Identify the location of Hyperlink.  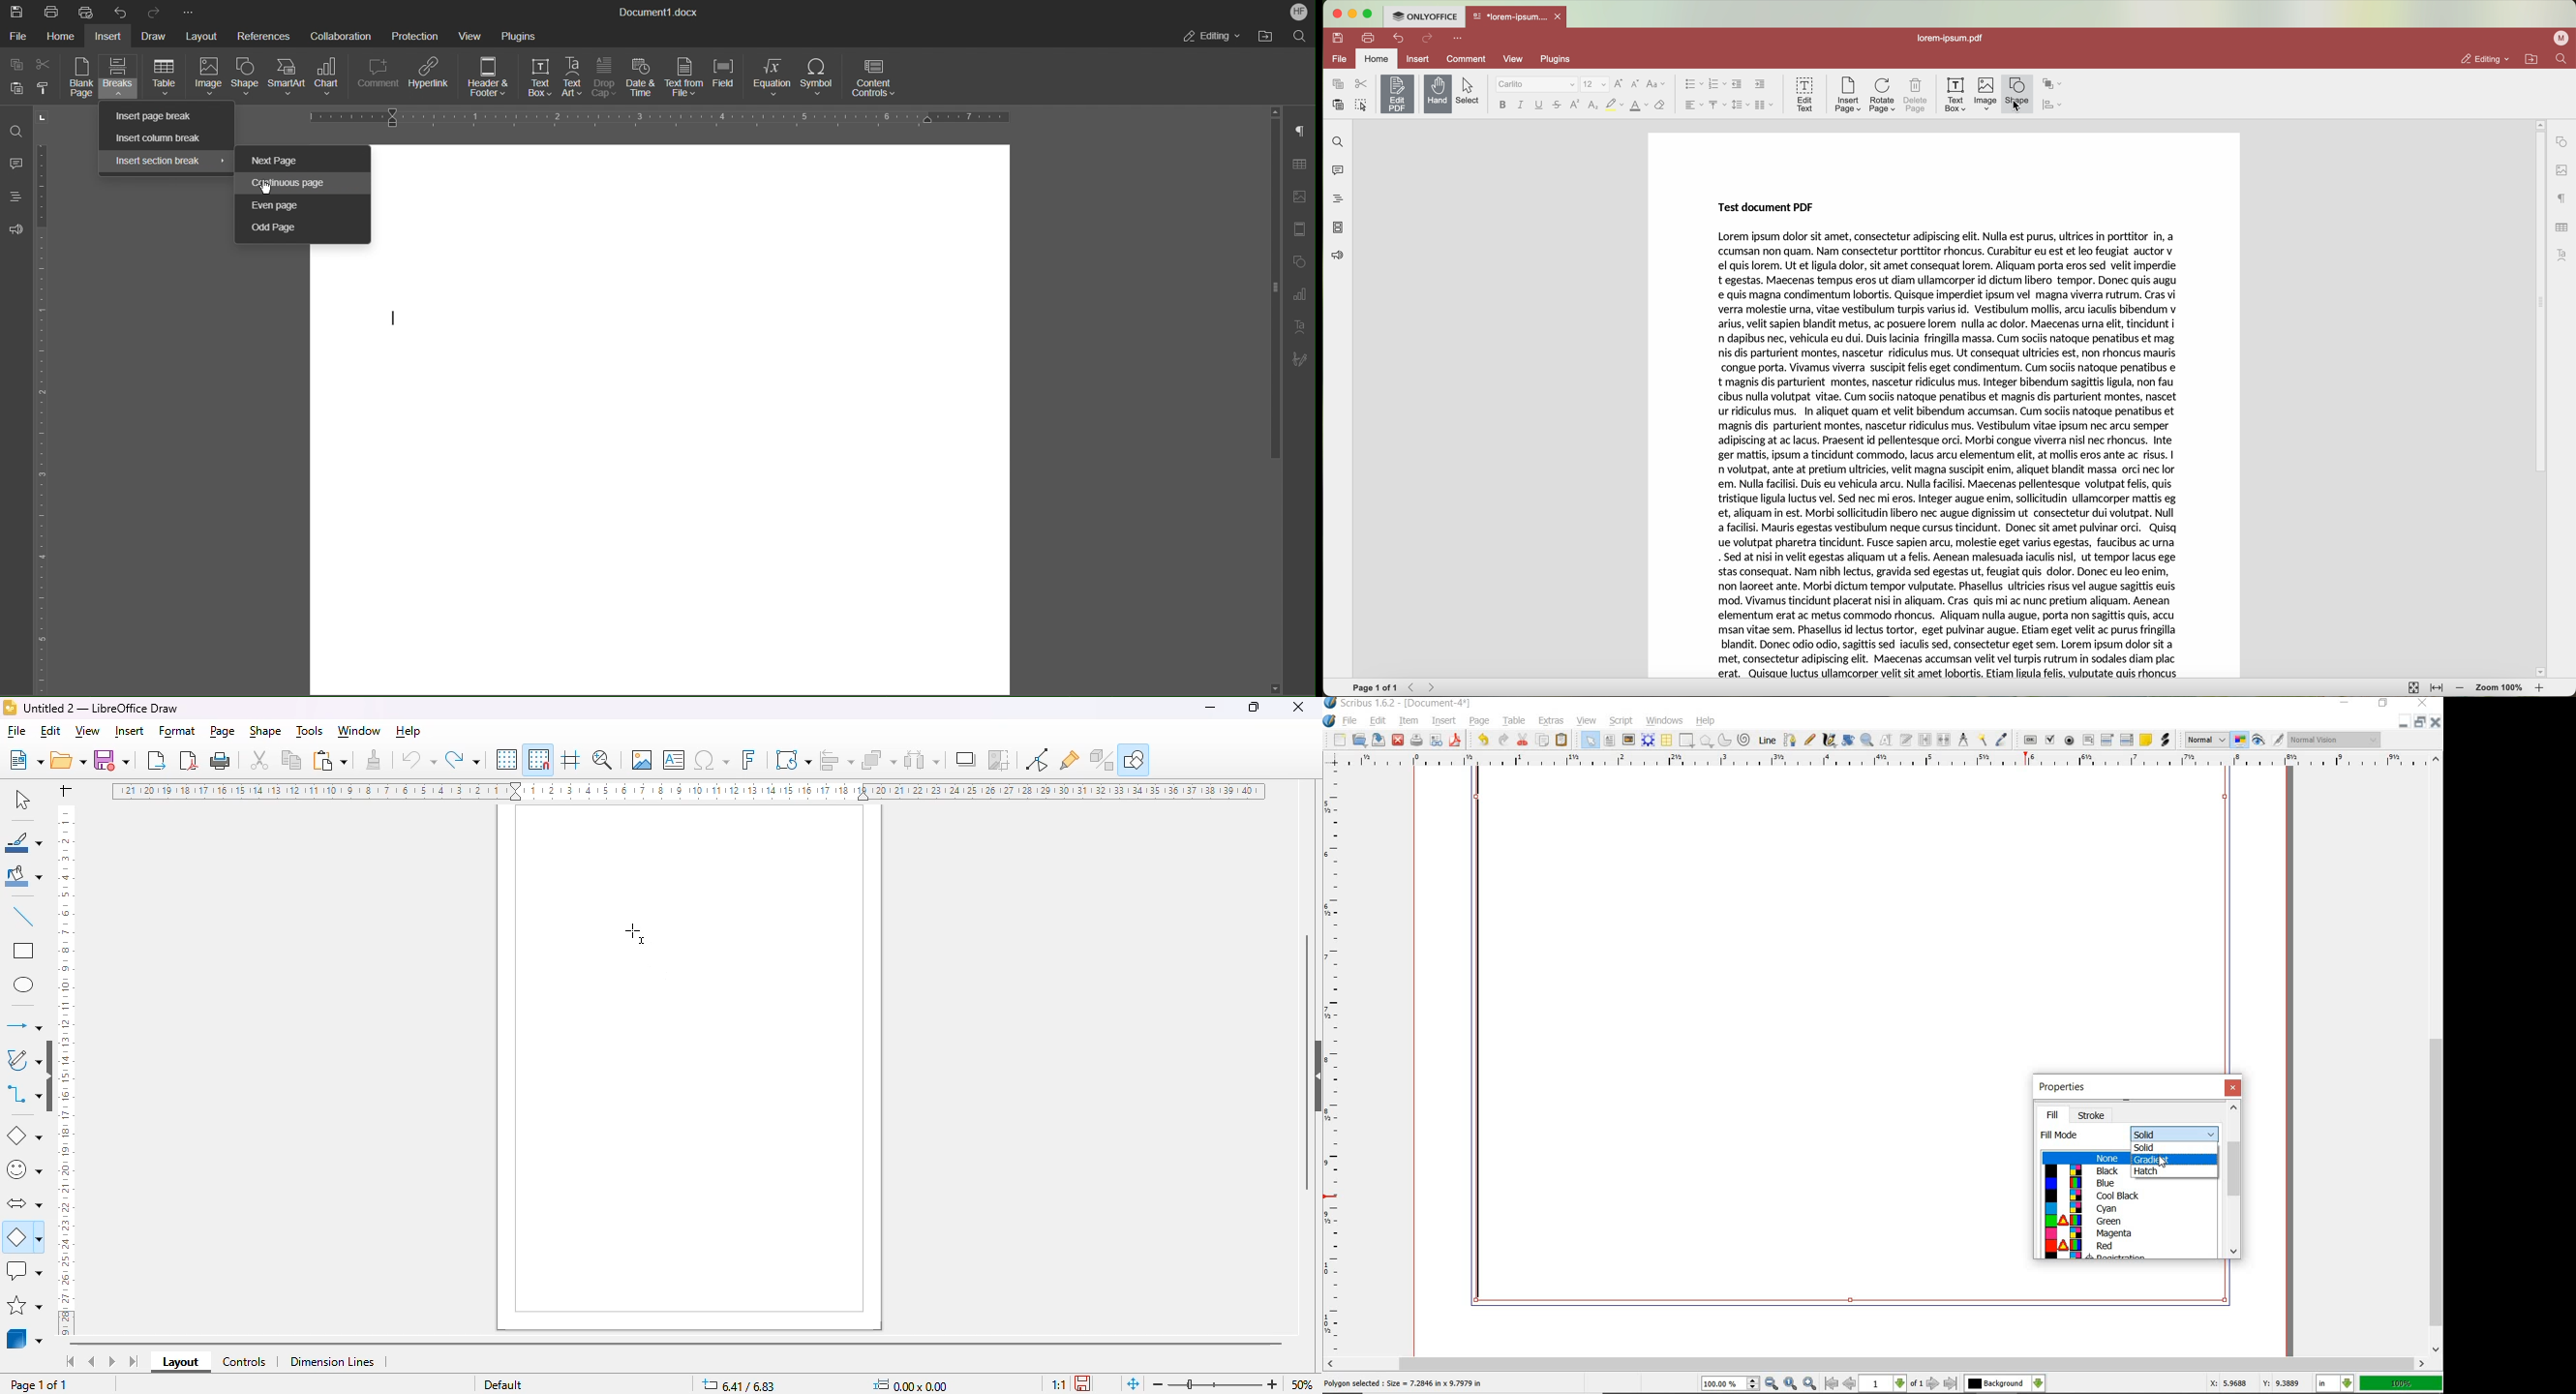
(433, 79).